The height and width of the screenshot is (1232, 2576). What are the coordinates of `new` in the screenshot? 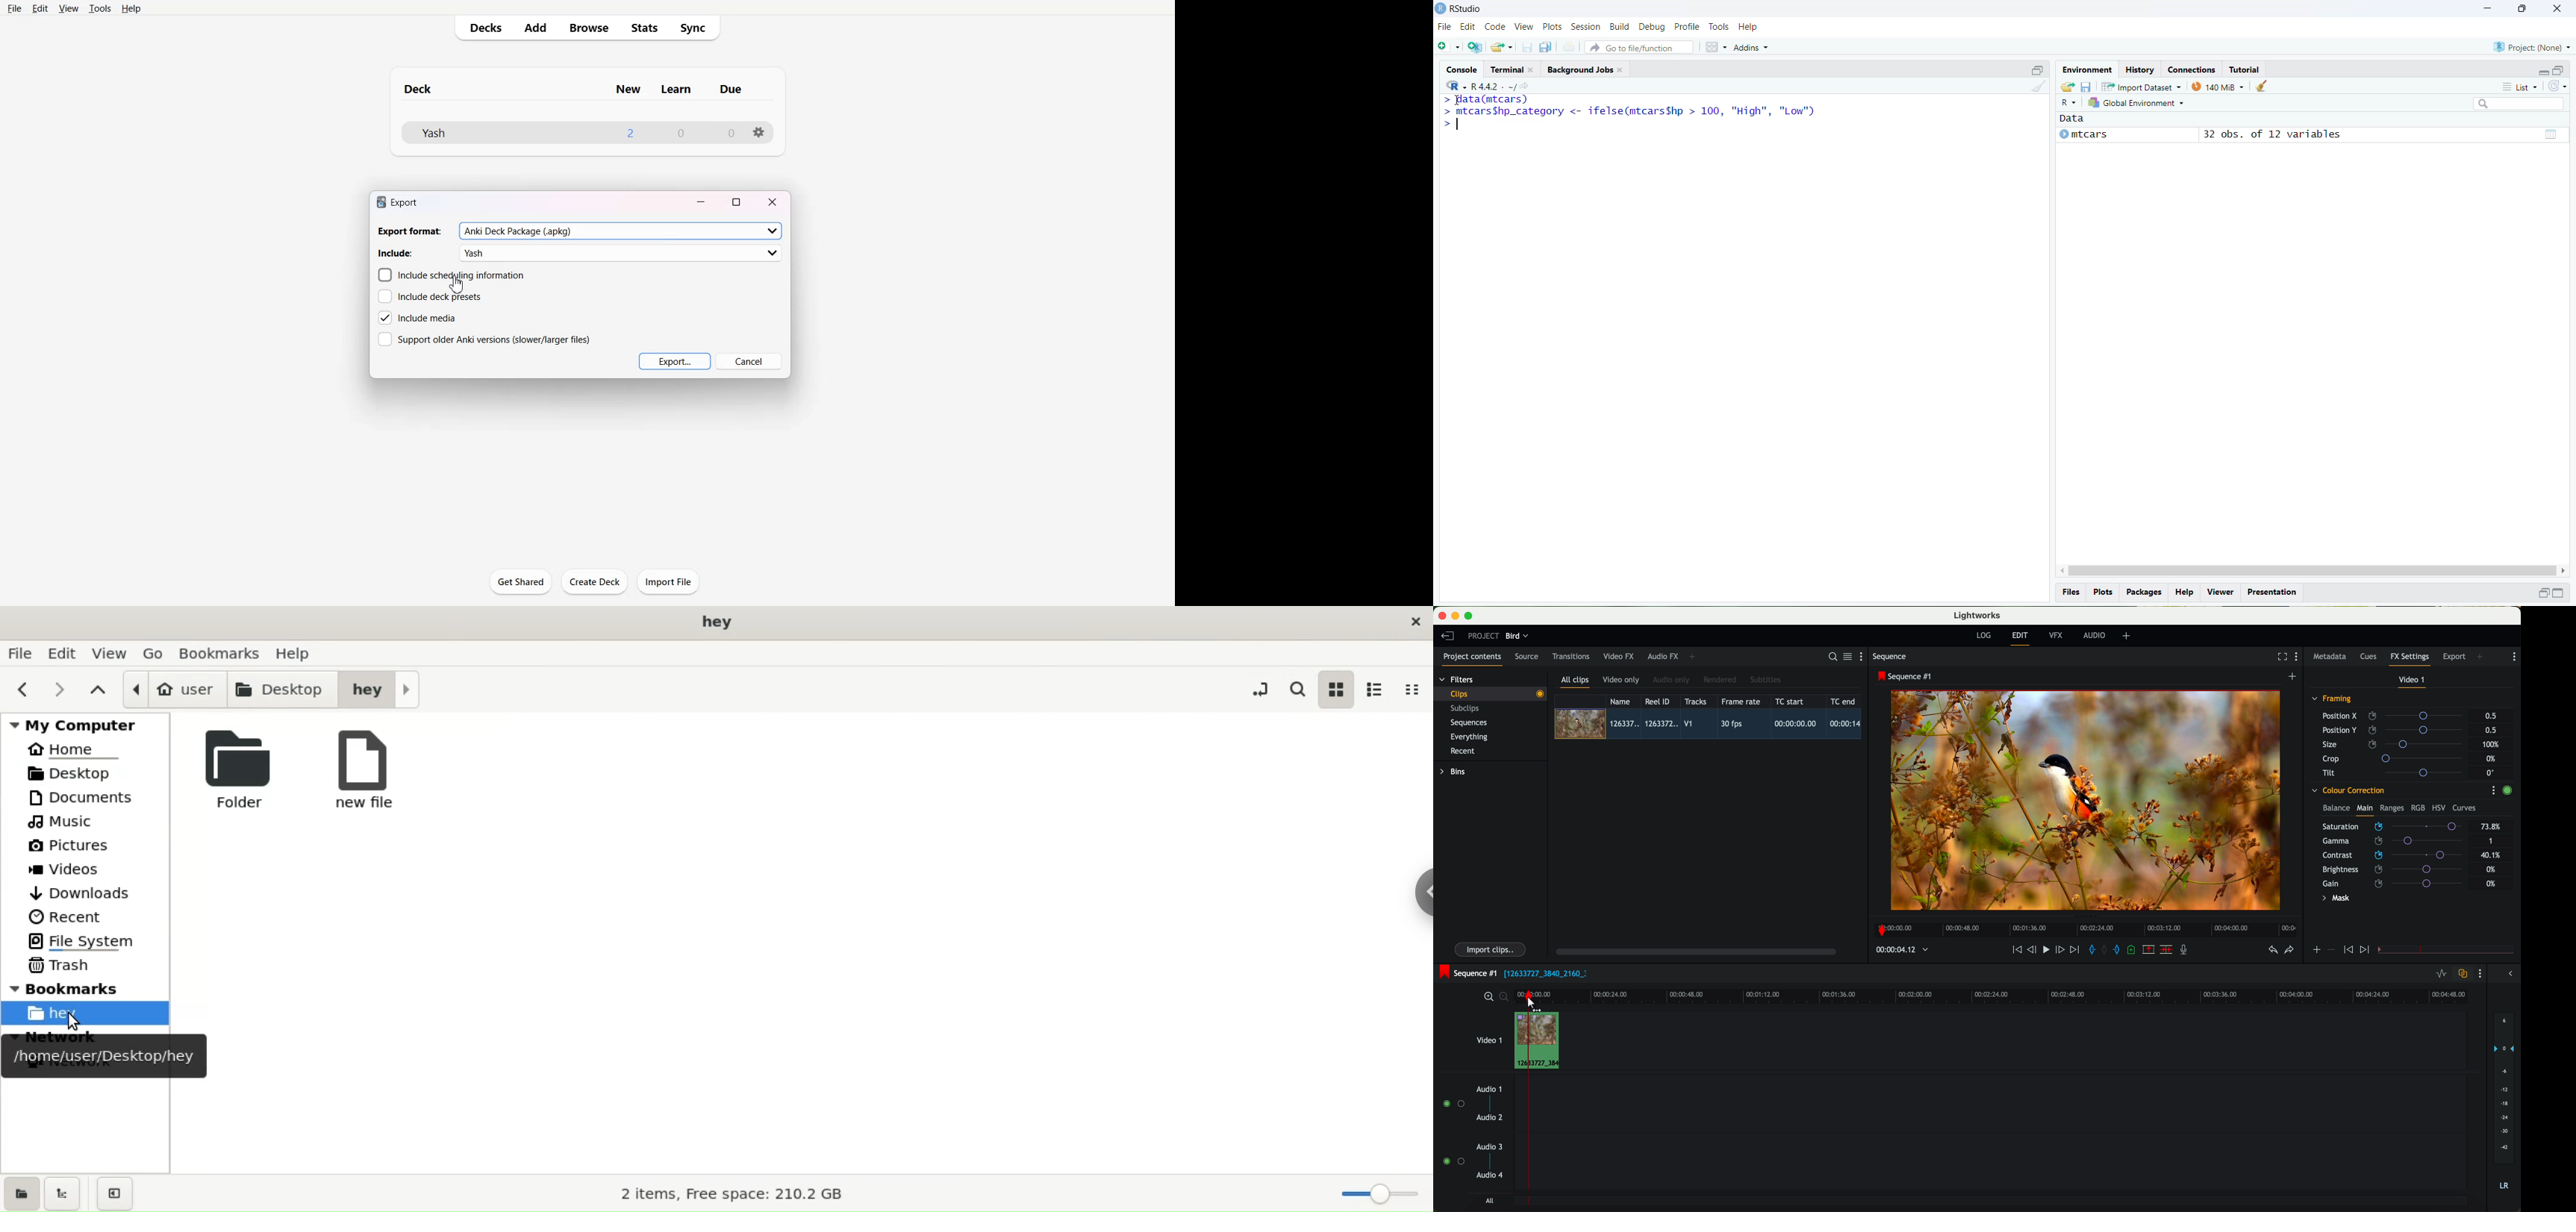 It's located at (628, 89).